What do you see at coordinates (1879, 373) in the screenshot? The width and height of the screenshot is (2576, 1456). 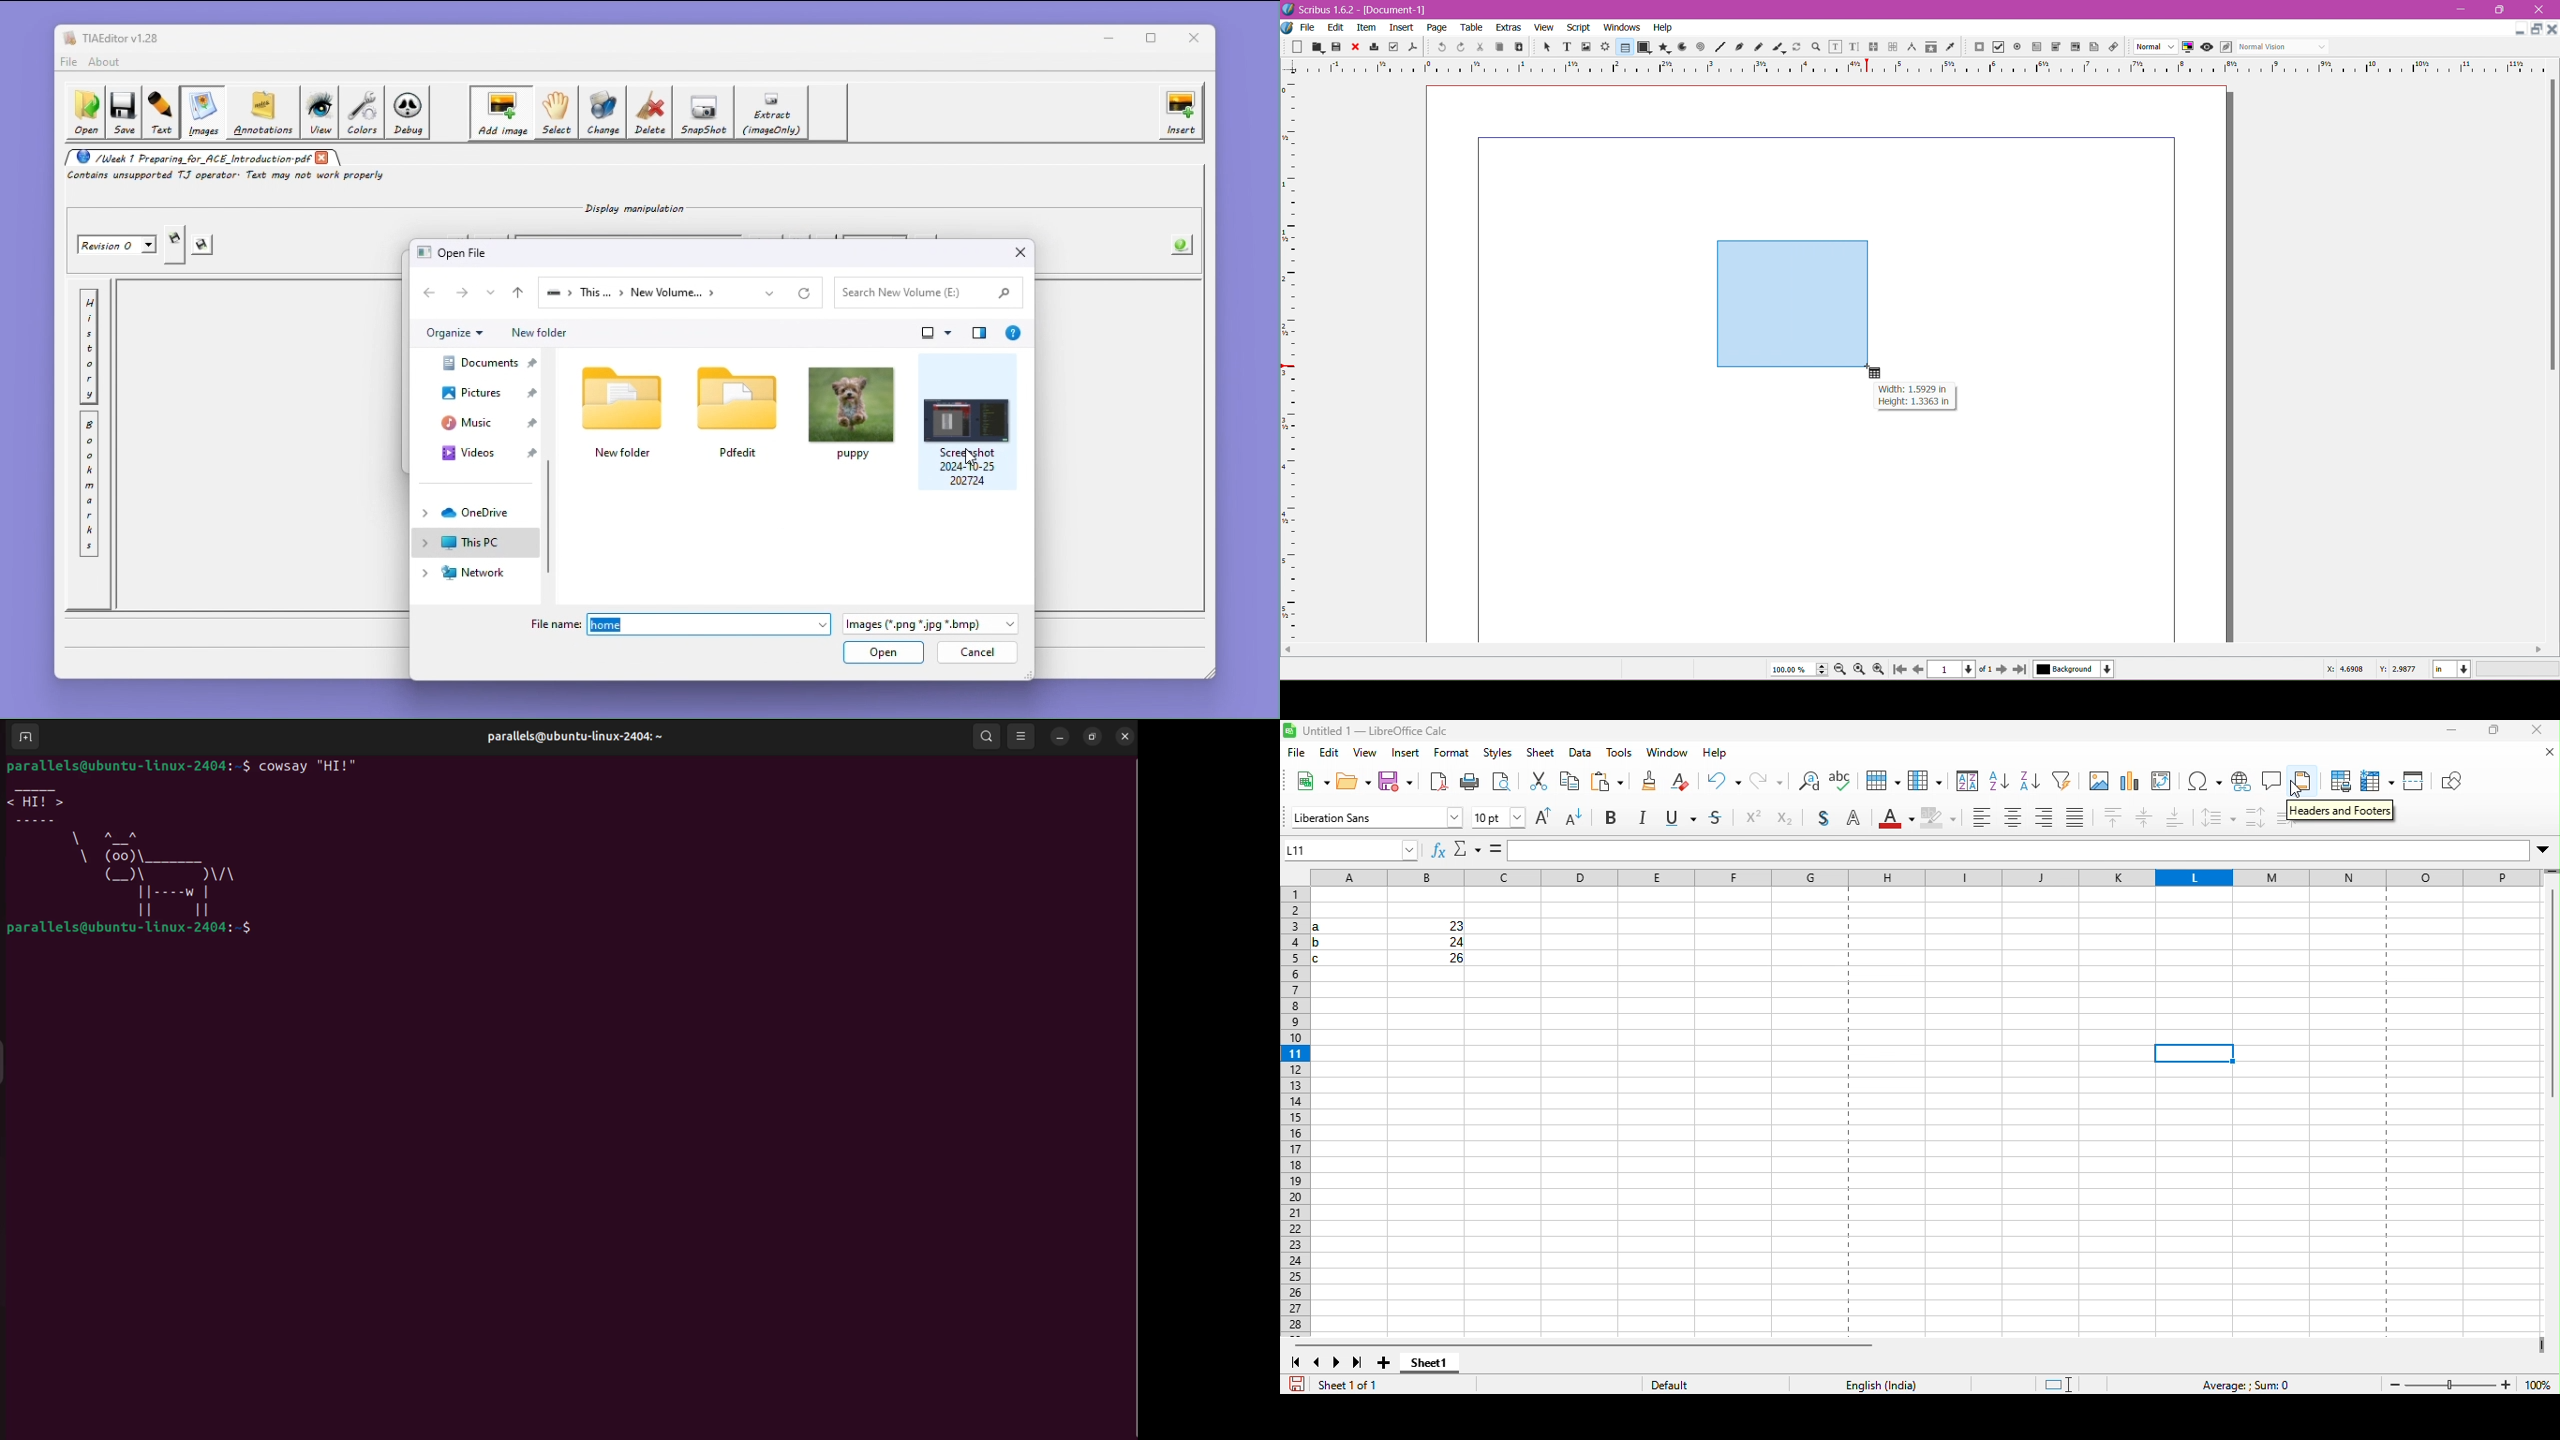 I see `Table icon` at bounding box center [1879, 373].